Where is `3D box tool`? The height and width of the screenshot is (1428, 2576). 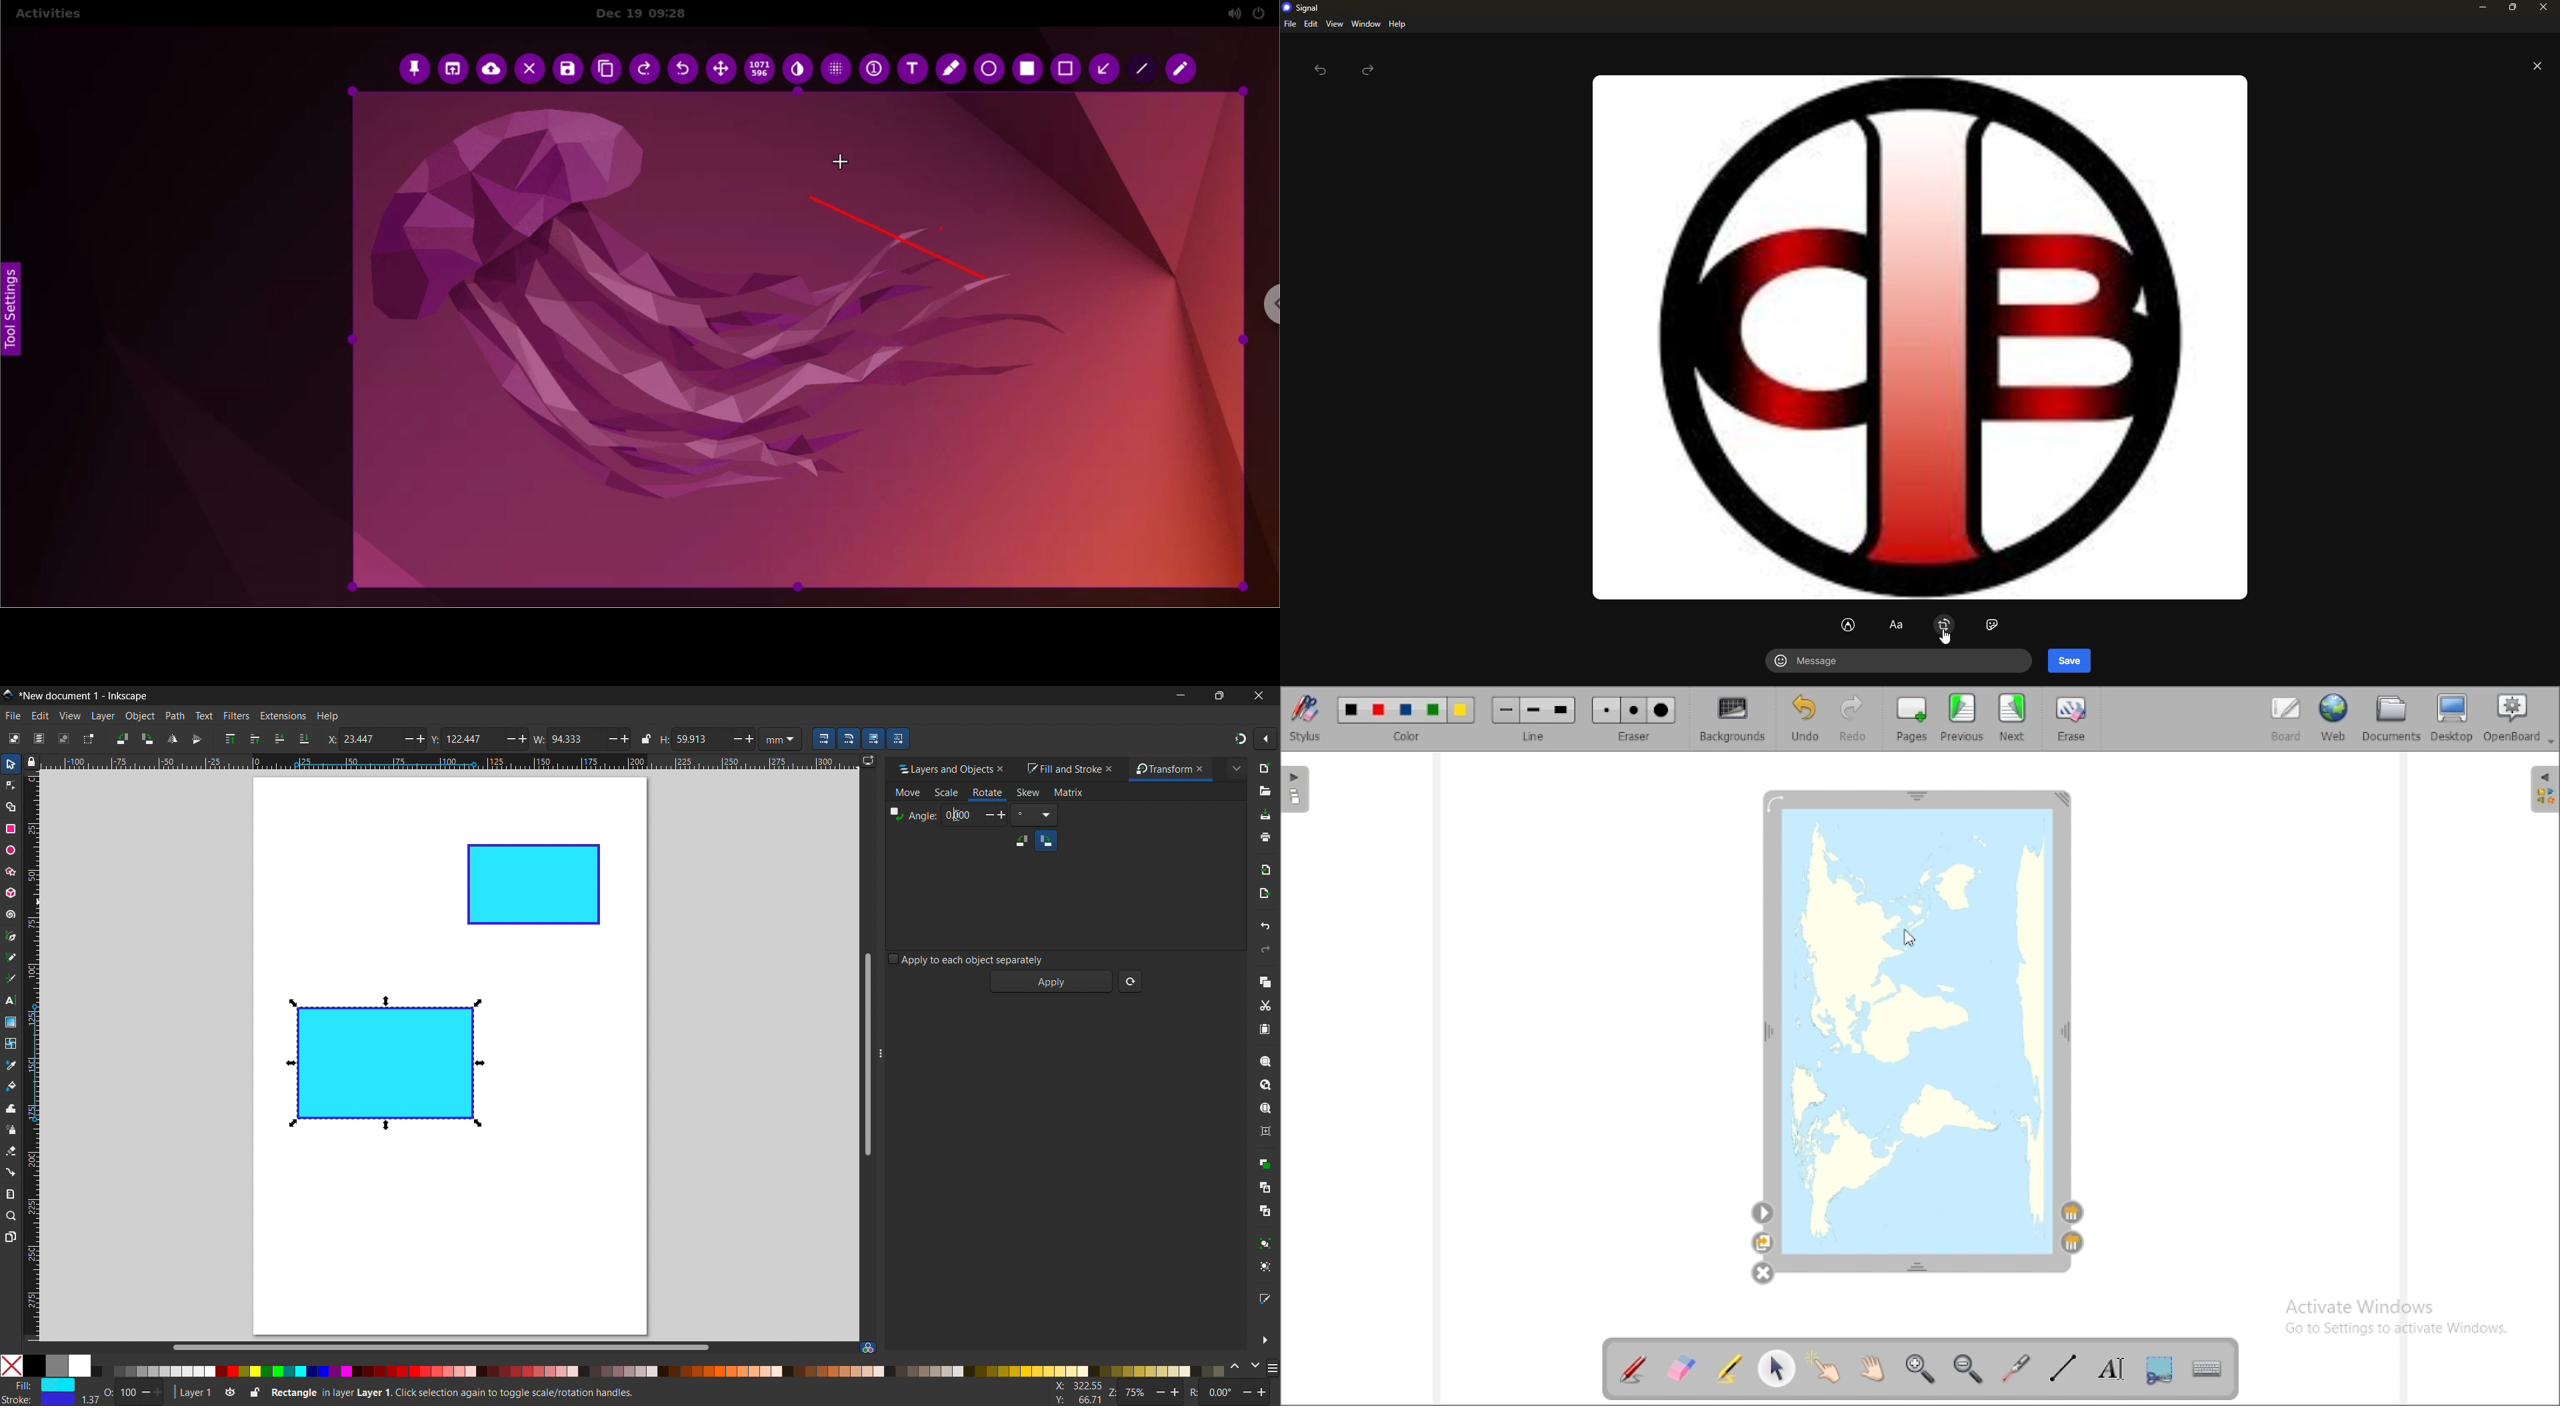
3D box tool is located at coordinates (9, 892).